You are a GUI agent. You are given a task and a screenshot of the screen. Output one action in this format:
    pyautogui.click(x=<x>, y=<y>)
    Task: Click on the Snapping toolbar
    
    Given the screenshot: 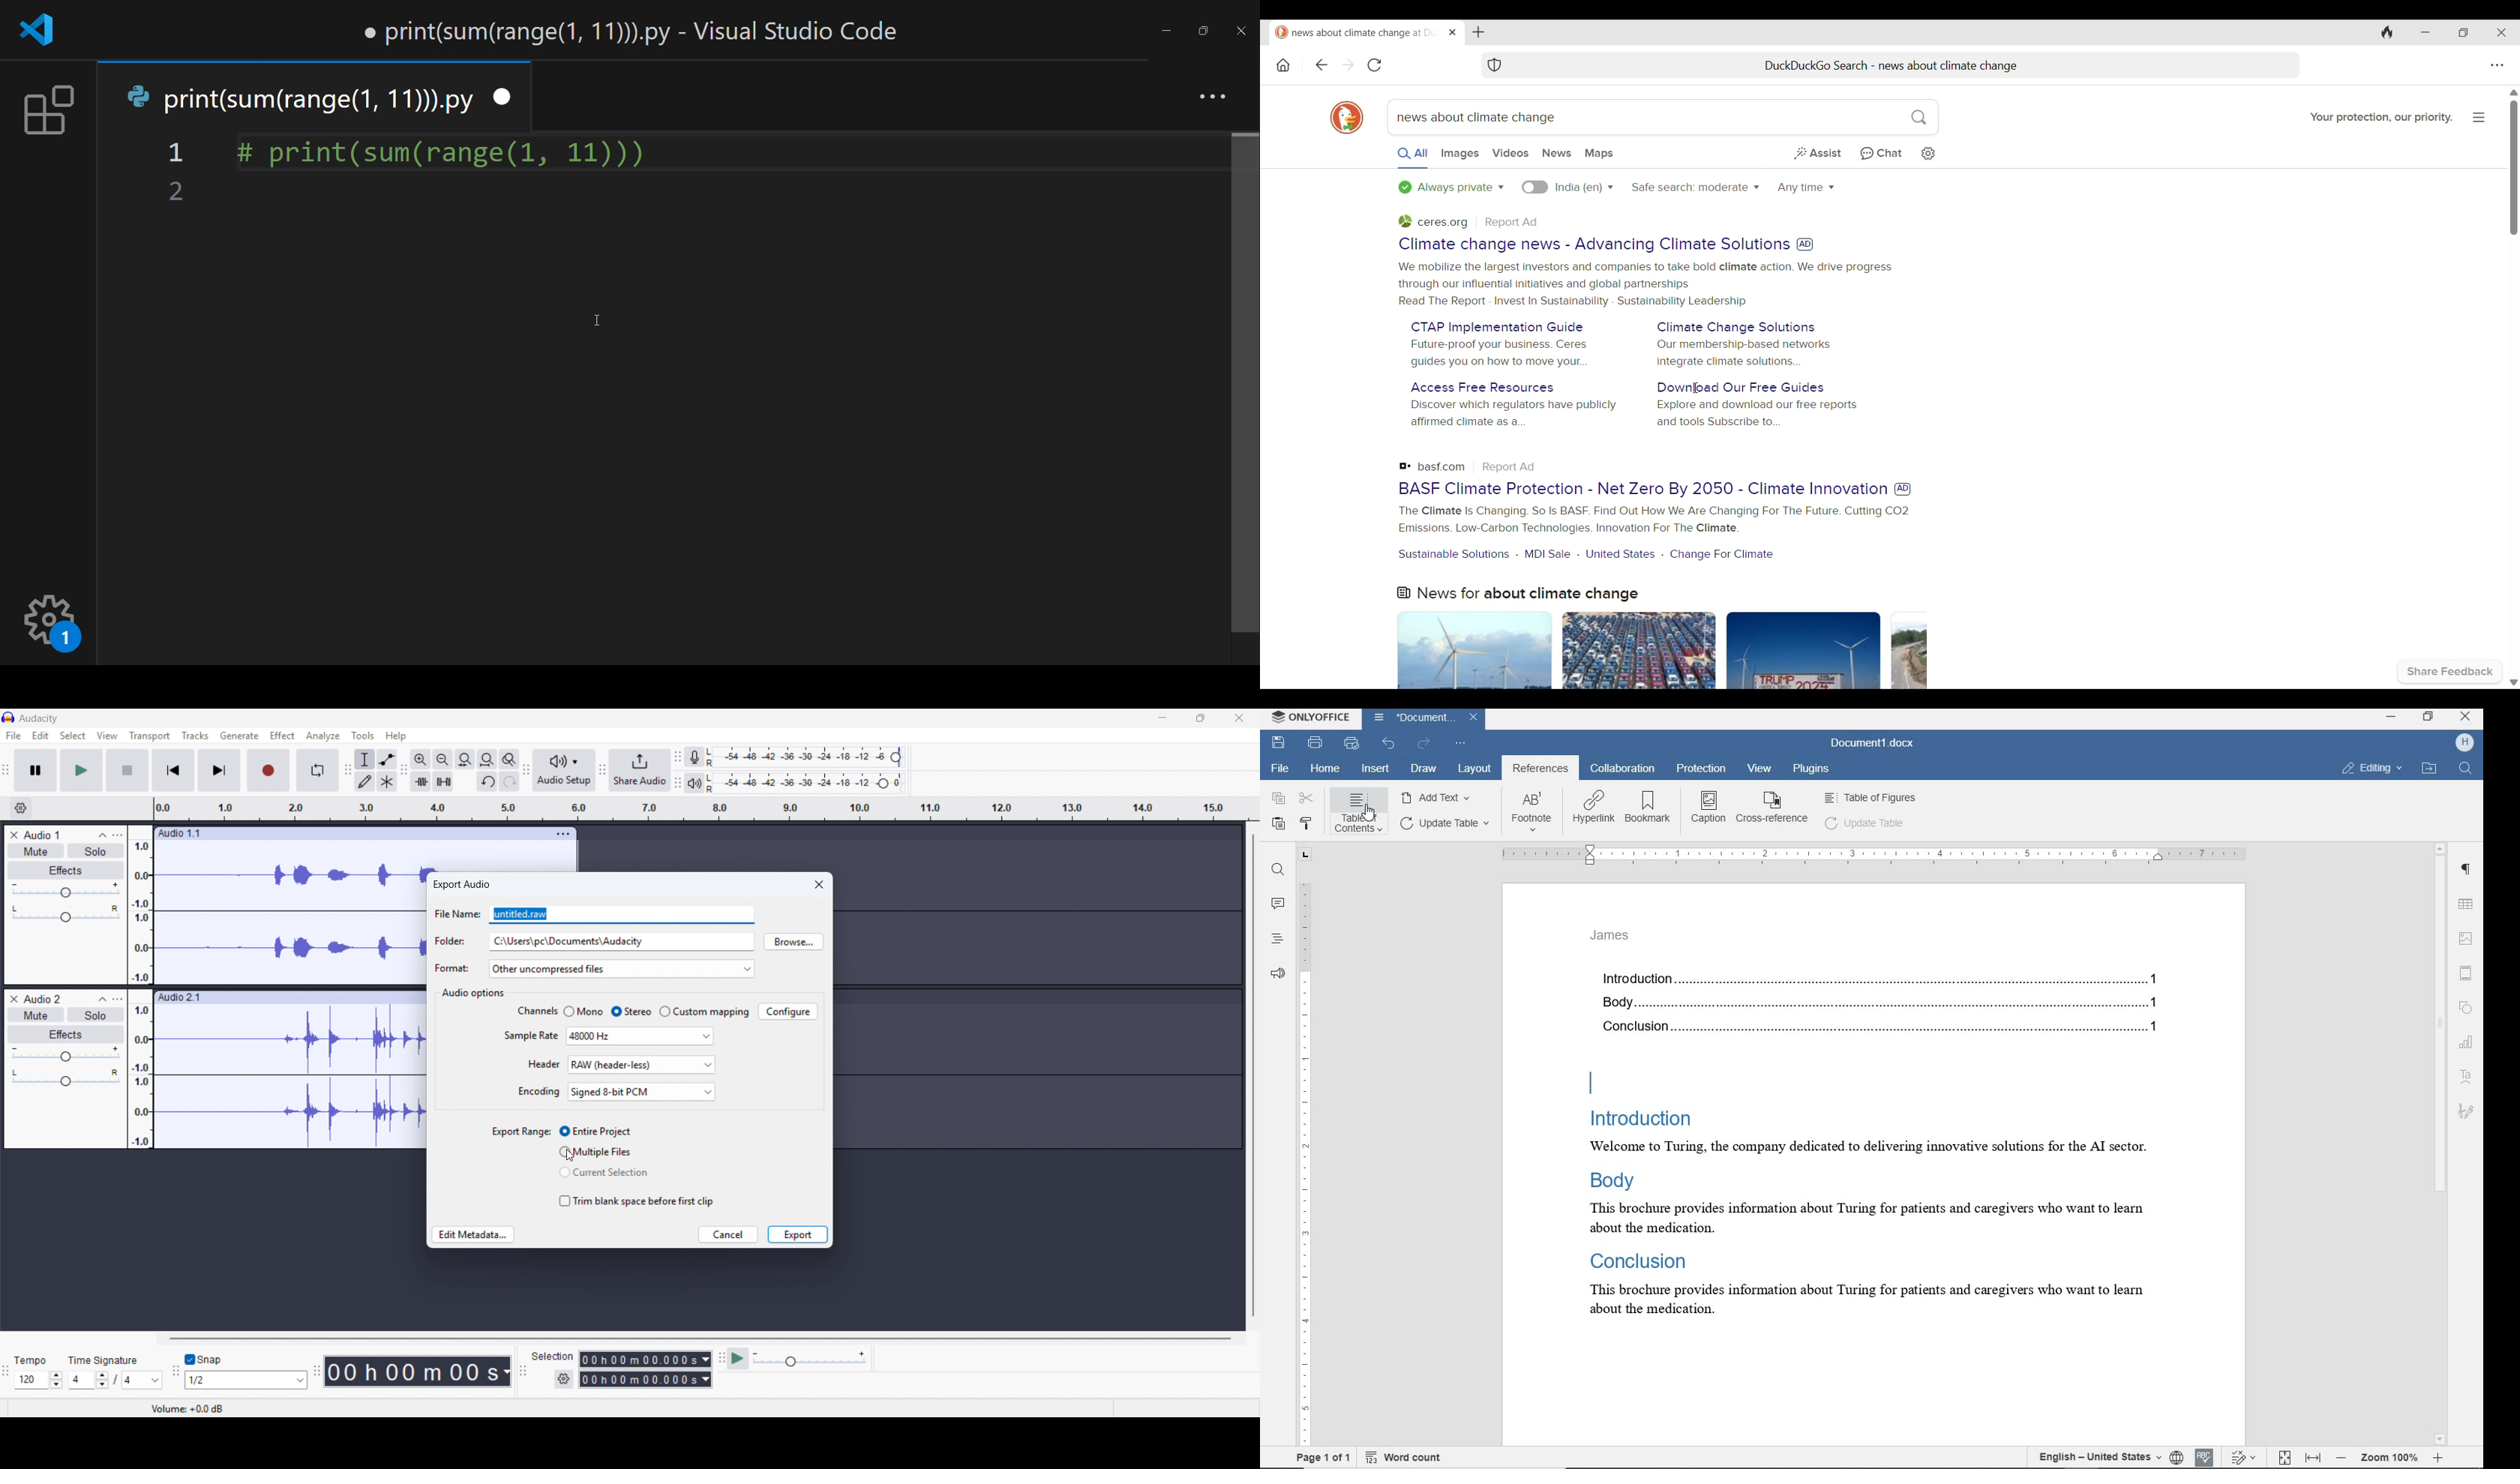 What is the action you would take?
    pyautogui.click(x=176, y=1374)
    